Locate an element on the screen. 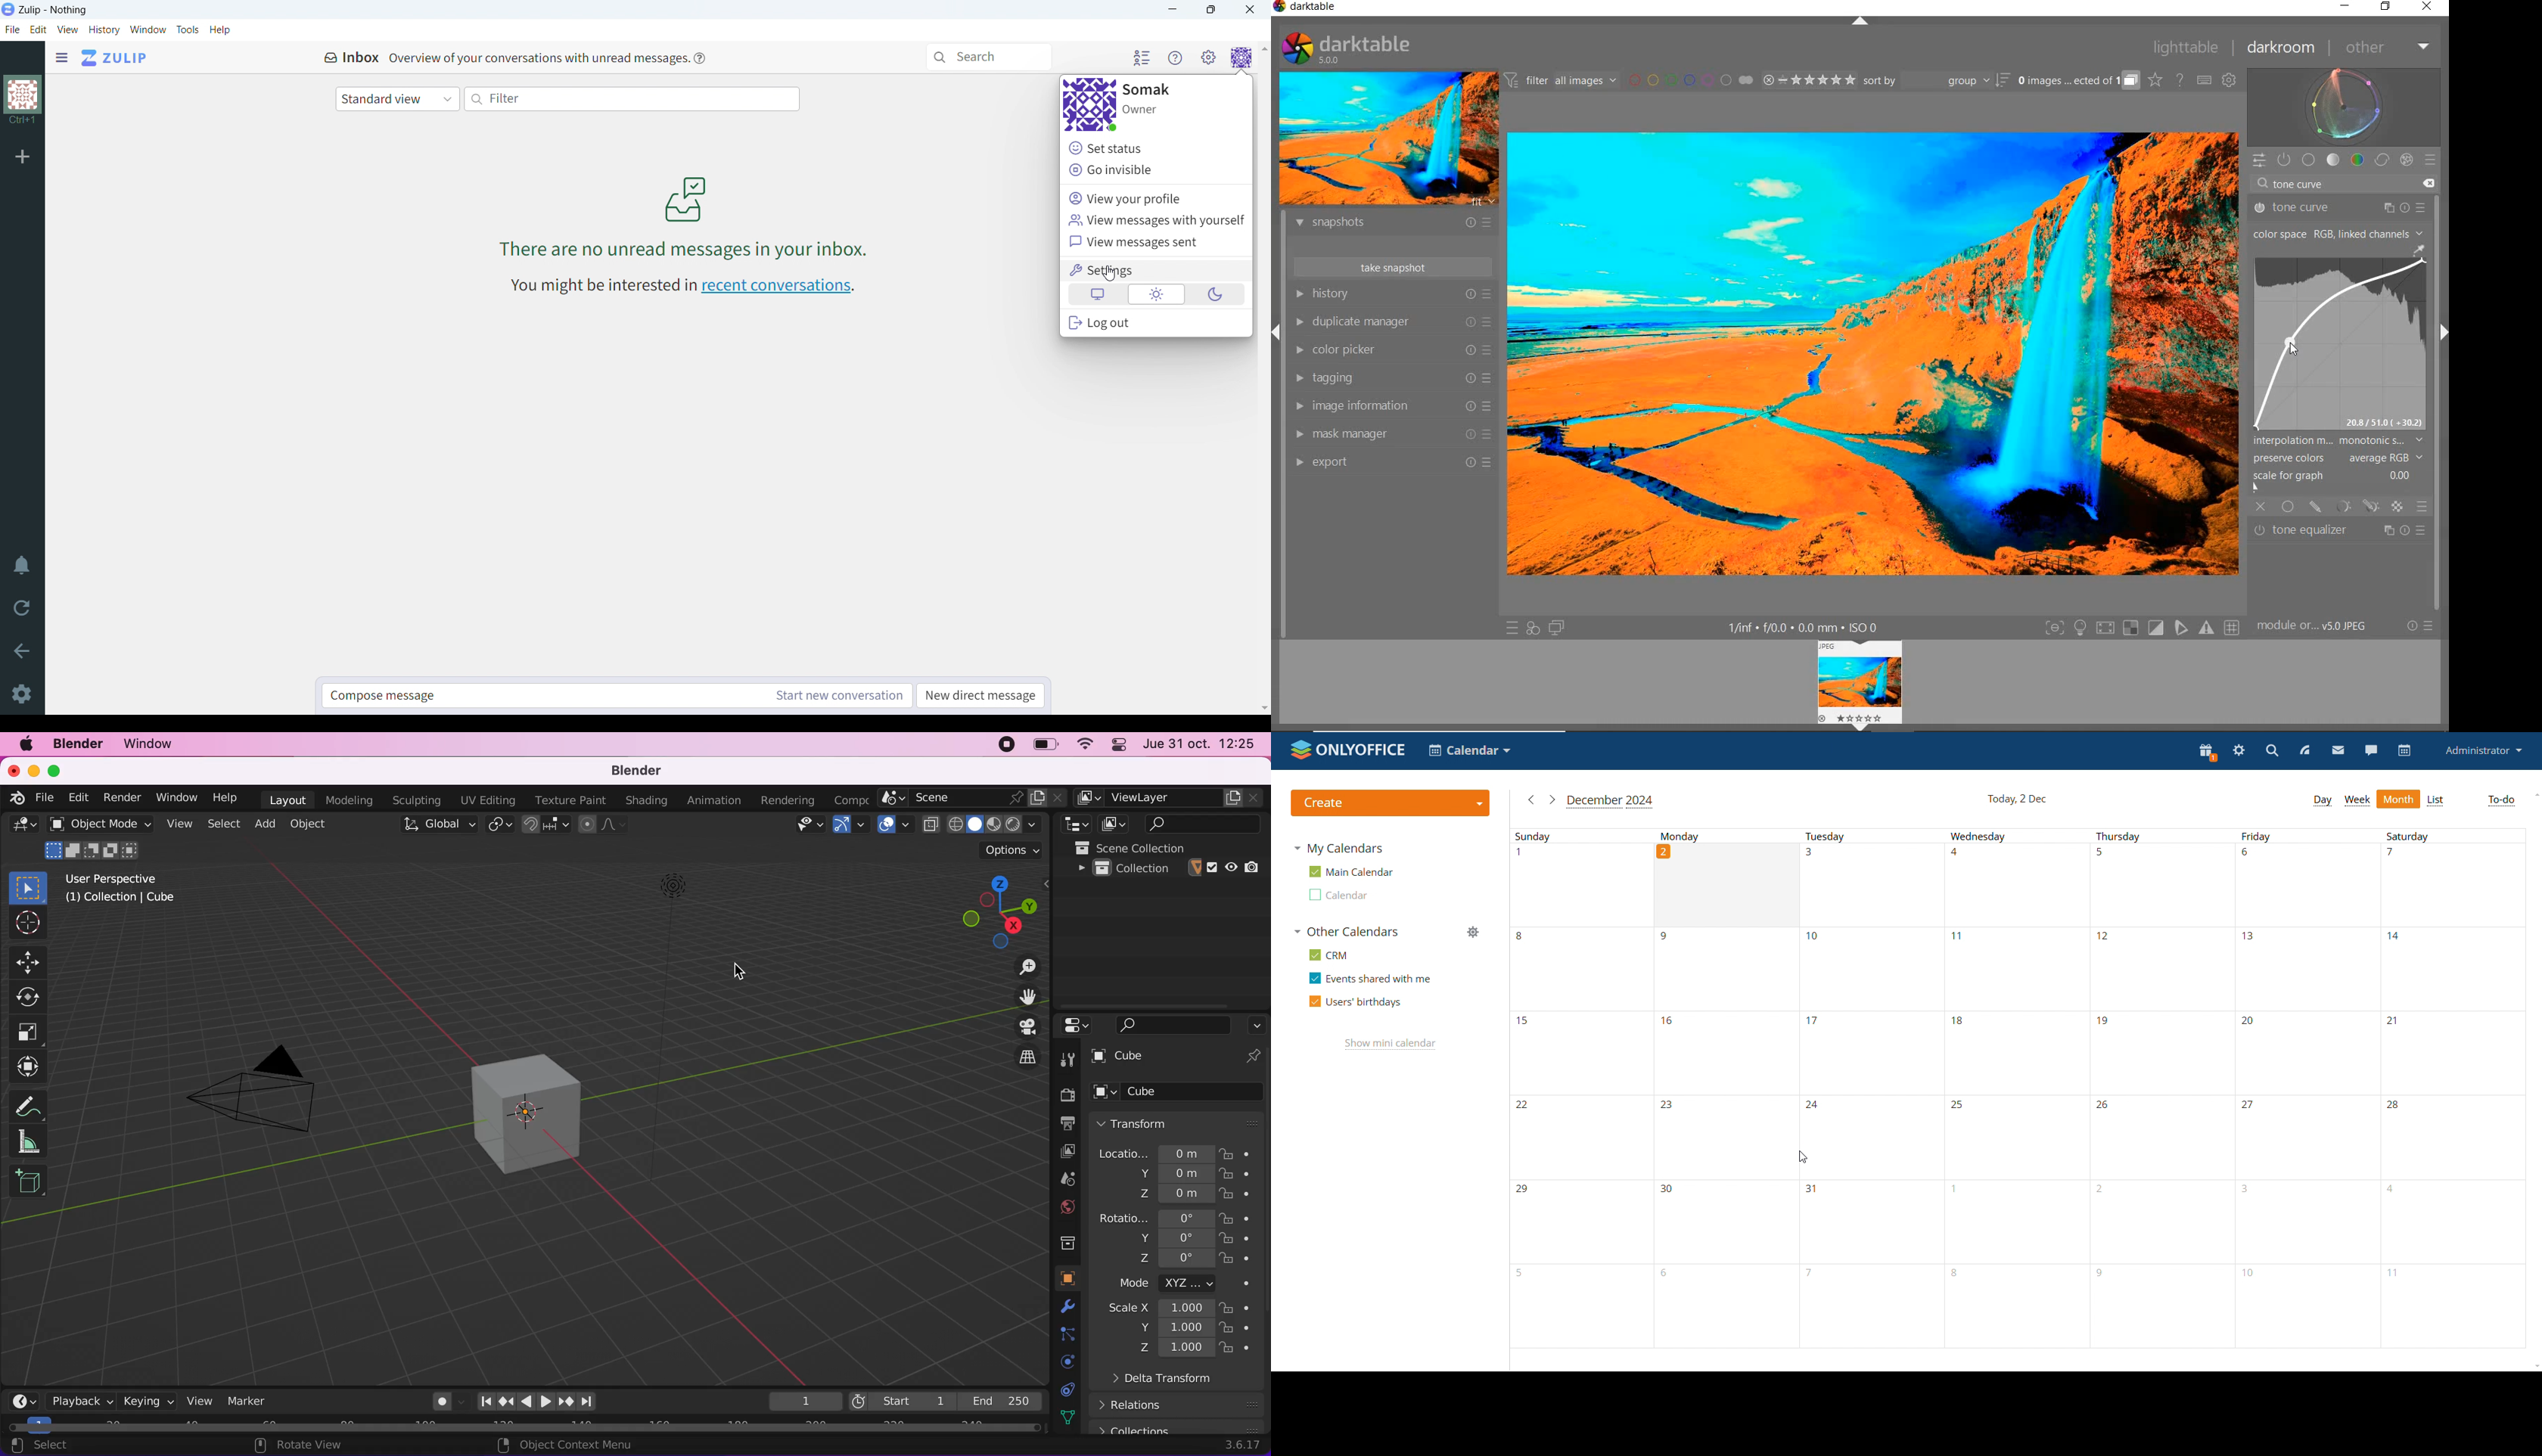 The height and width of the screenshot is (1456, 2548). z 0m is located at coordinates (1172, 1195).